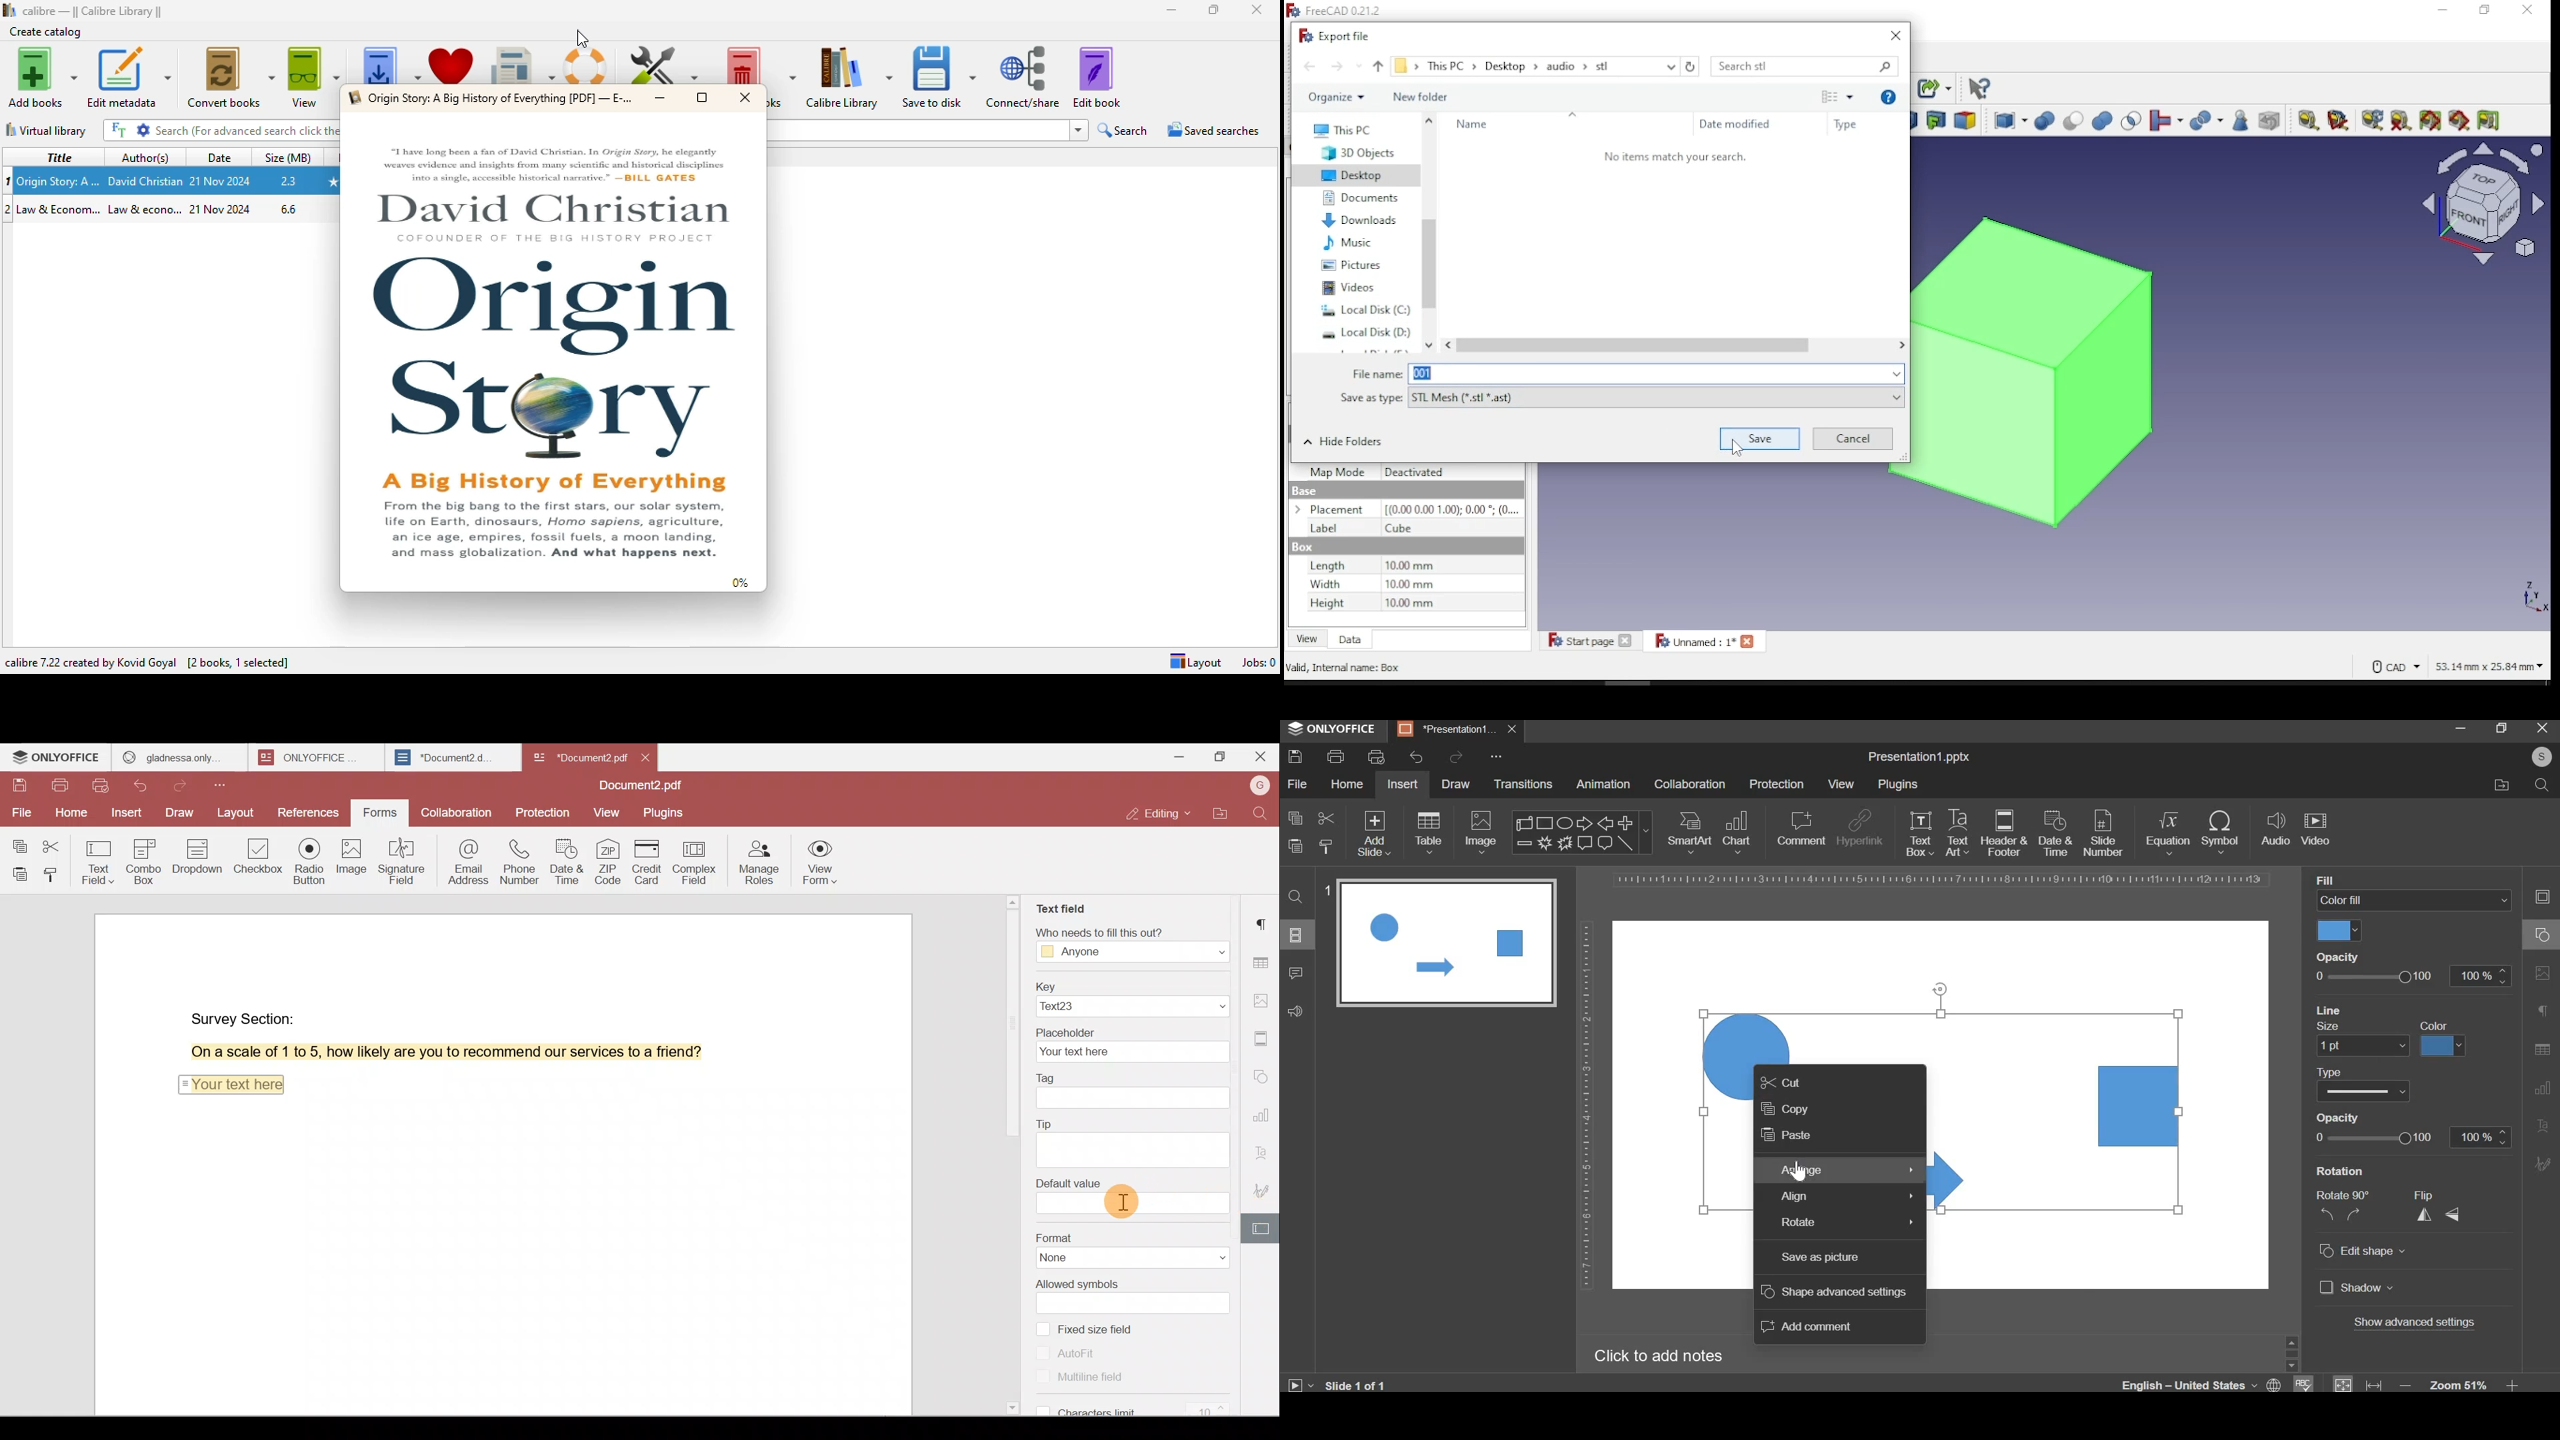 This screenshot has width=2576, height=1456. What do you see at coordinates (2340, 932) in the screenshot?
I see `color fill` at bounding box center [2340, 932].